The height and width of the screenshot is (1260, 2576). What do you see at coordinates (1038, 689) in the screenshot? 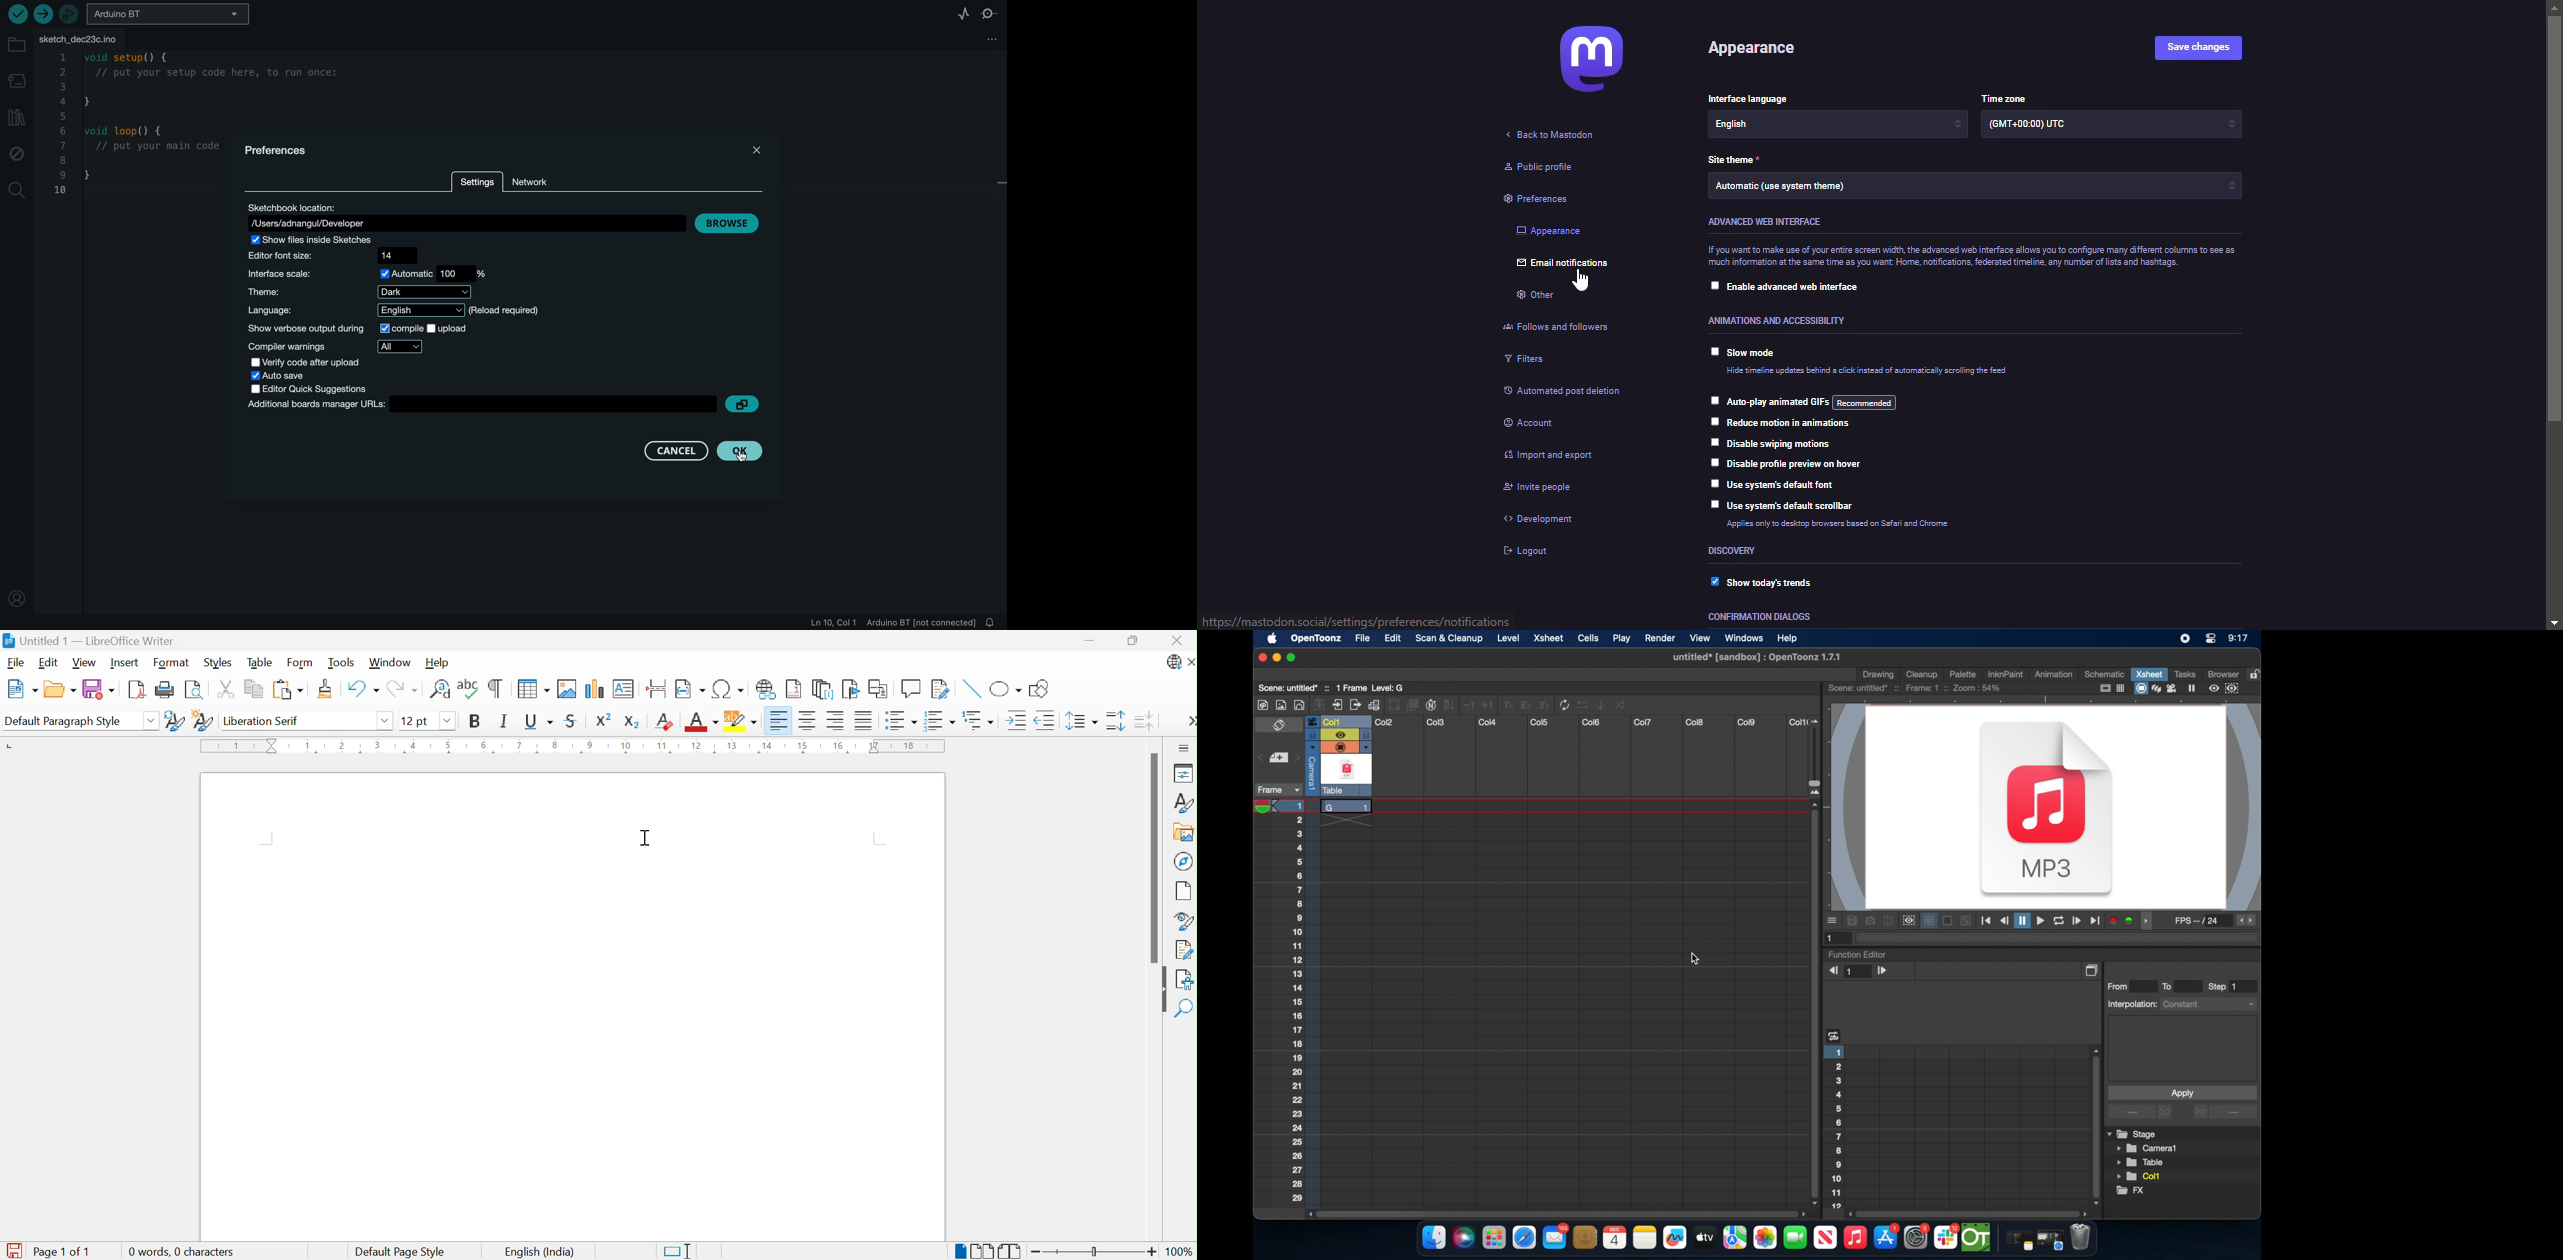
I see `Show draw functions` at bounding box center [1038, 689].